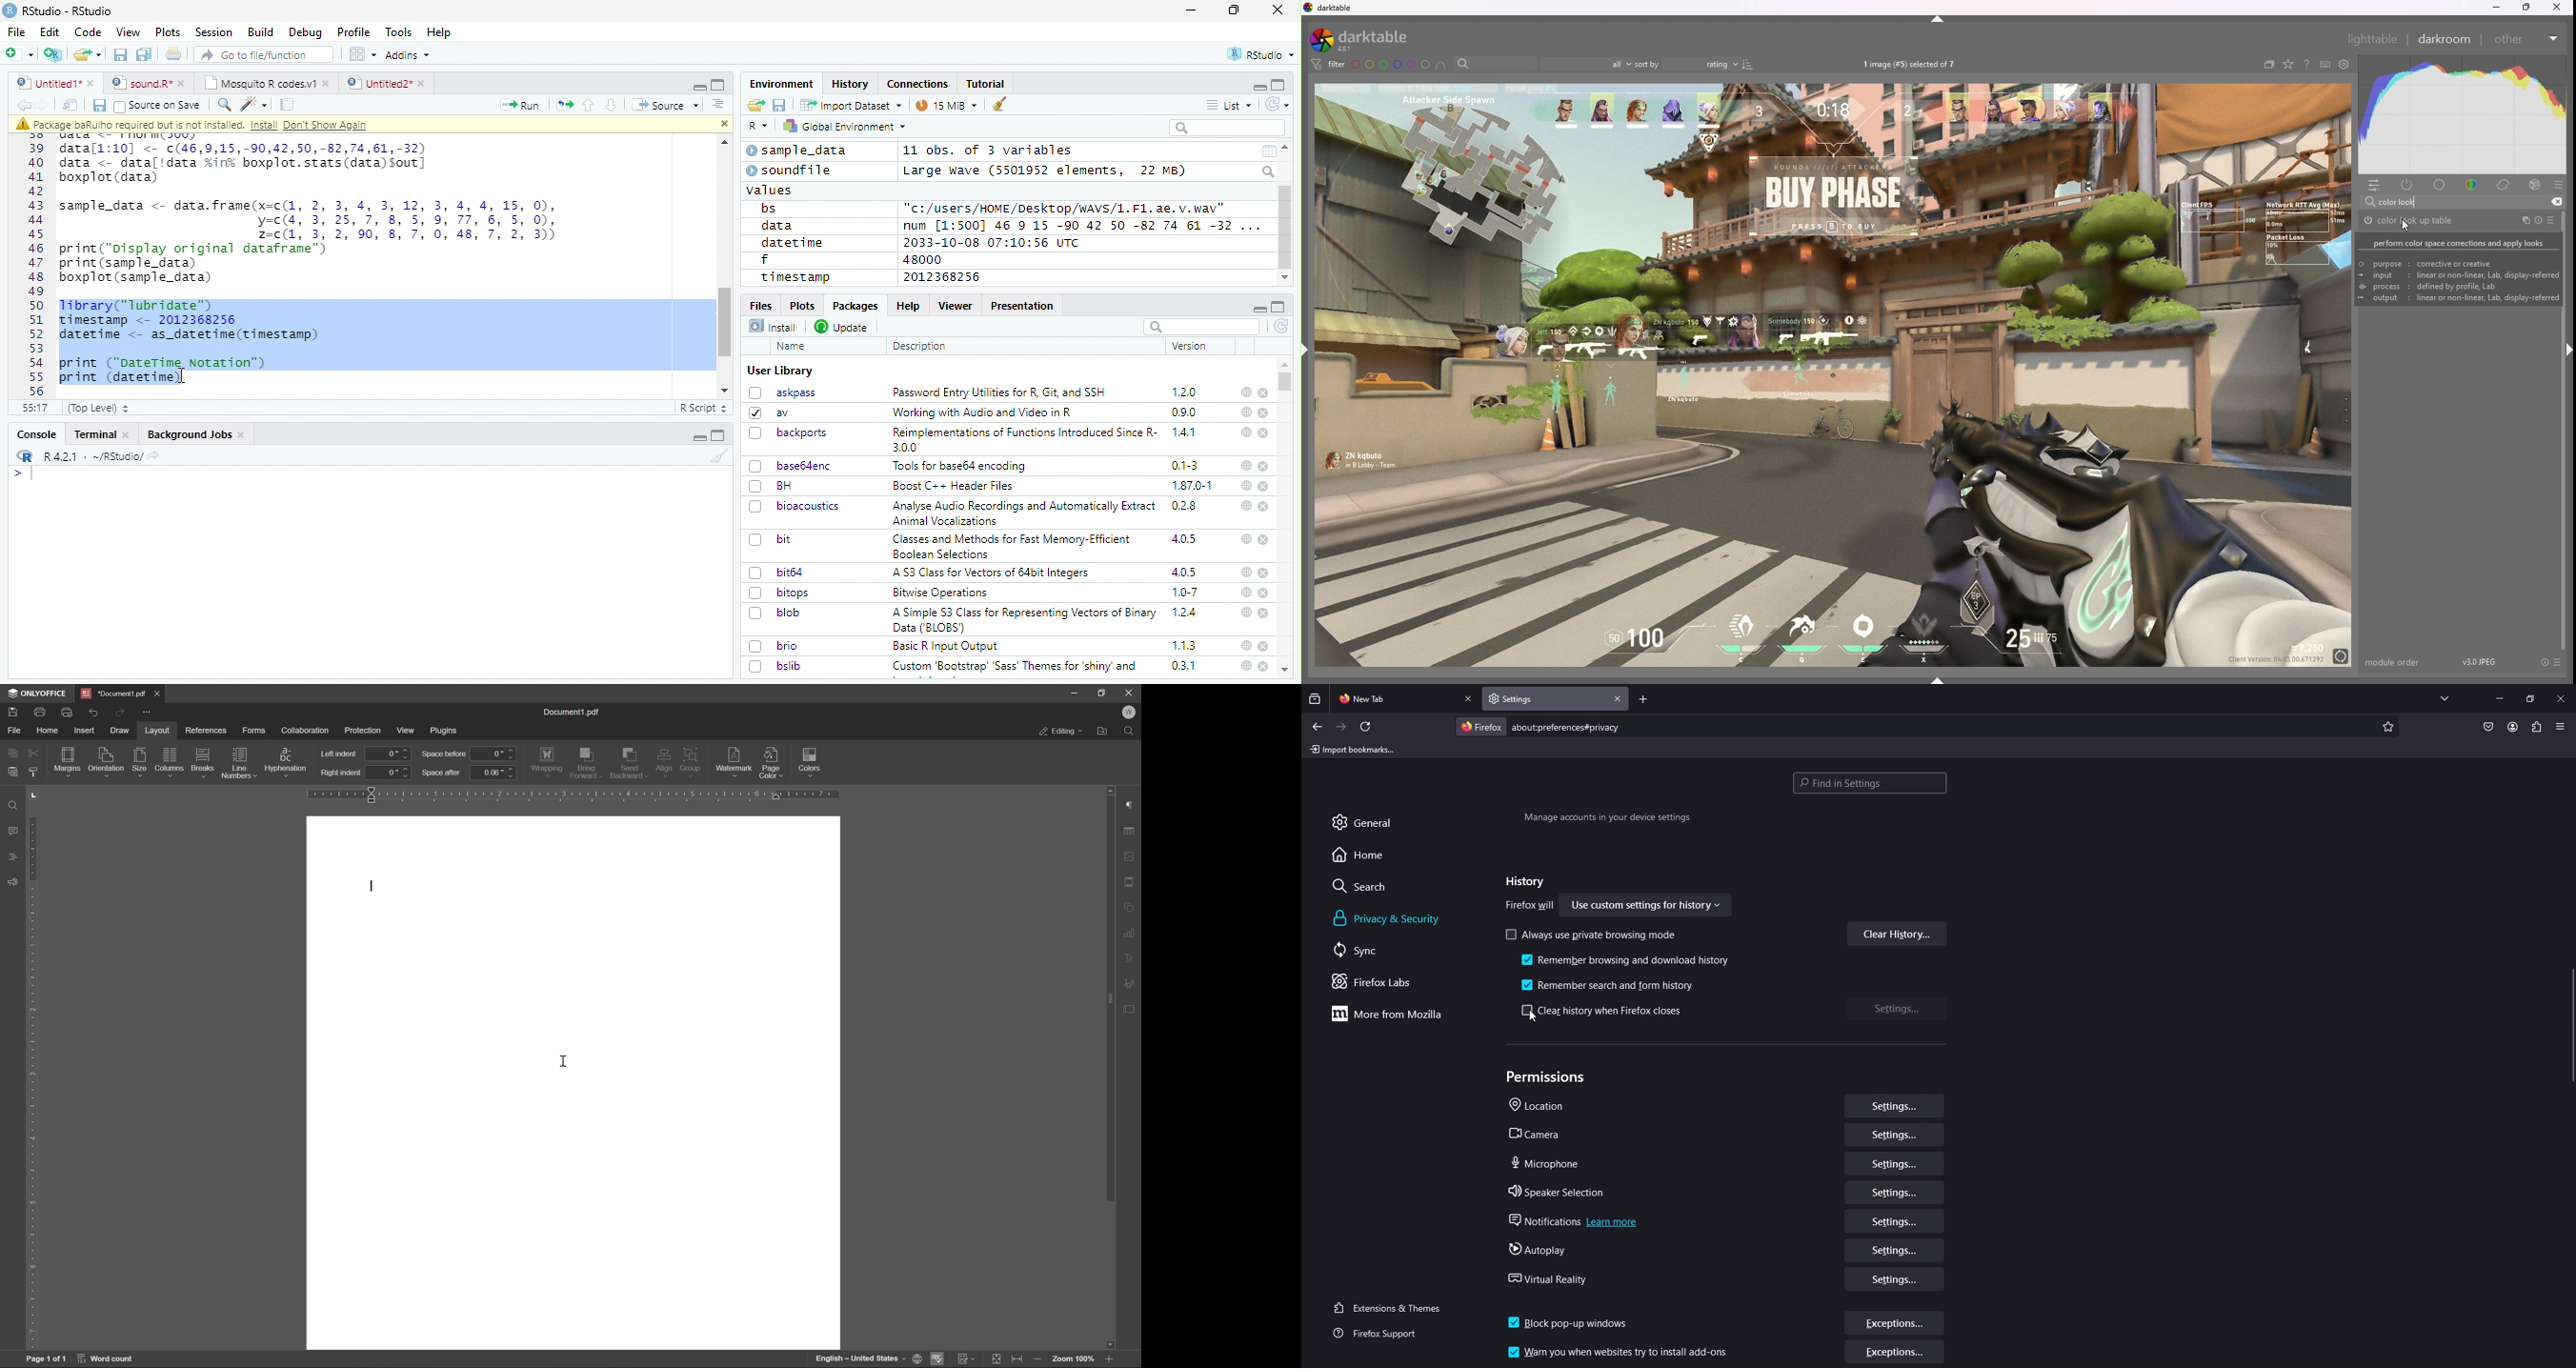 The width and height of the screenshot is (2576, 1372). I want to click on send backward, so click(628, 763).